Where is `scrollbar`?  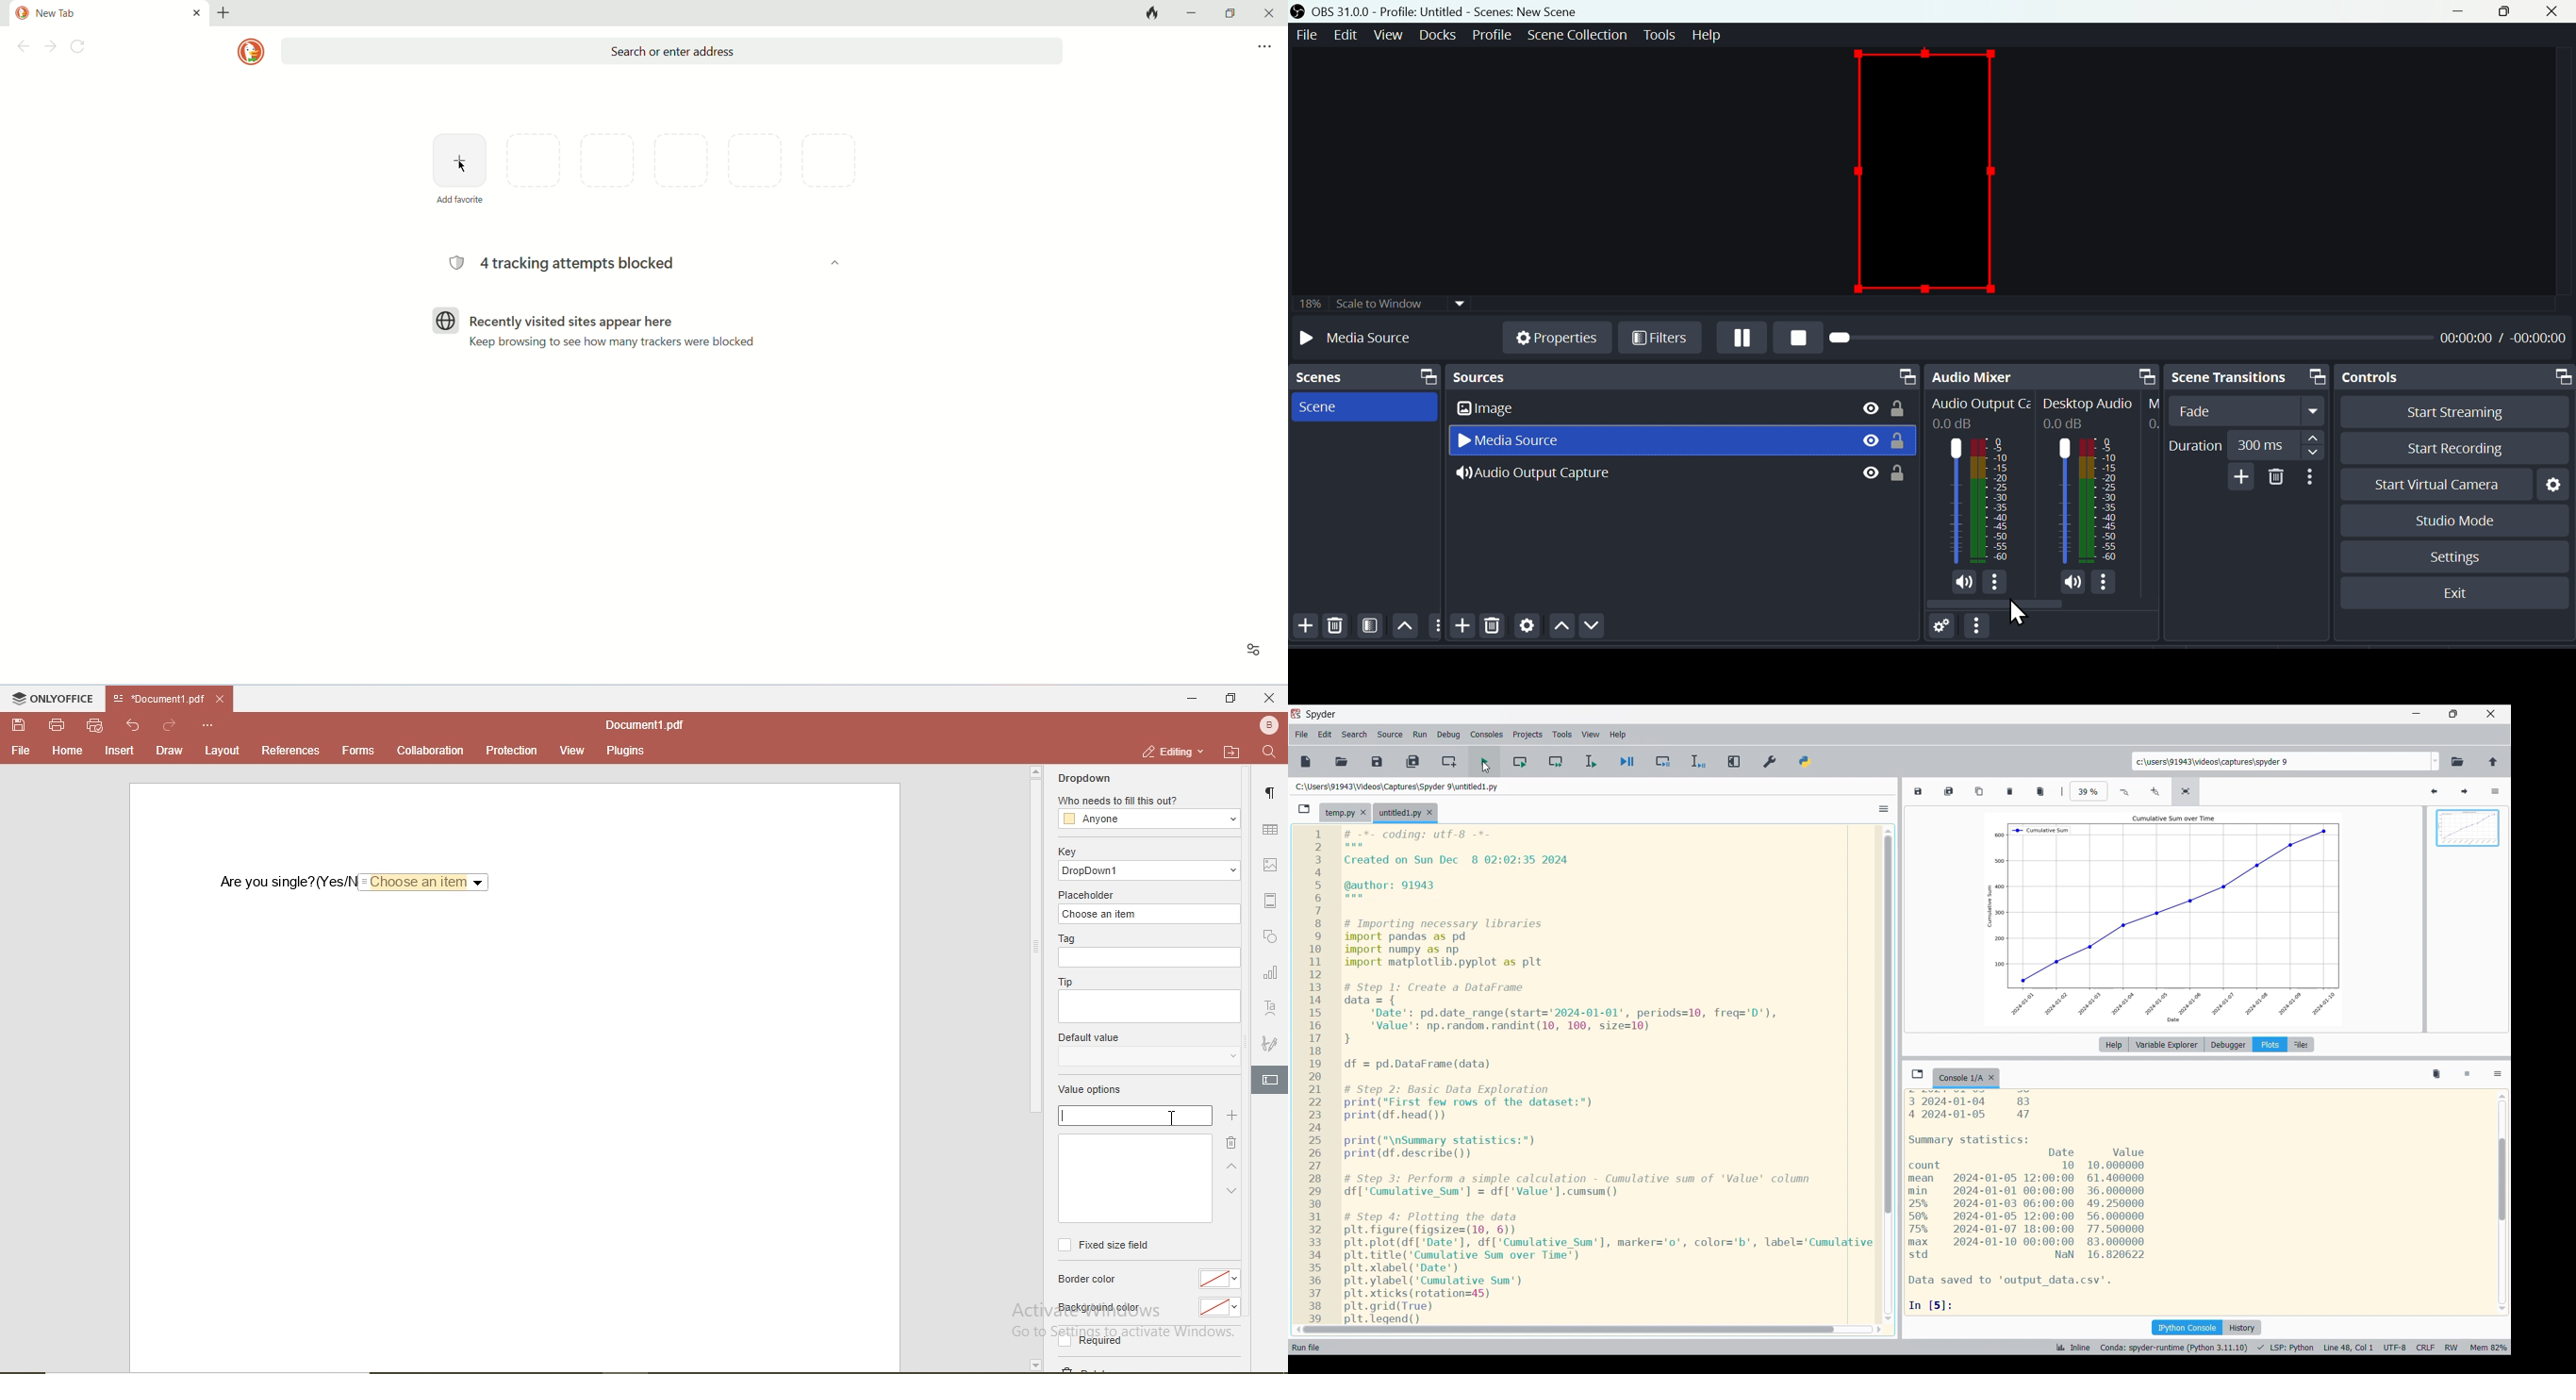
scrollbar is located at coordinates (1034, 939).